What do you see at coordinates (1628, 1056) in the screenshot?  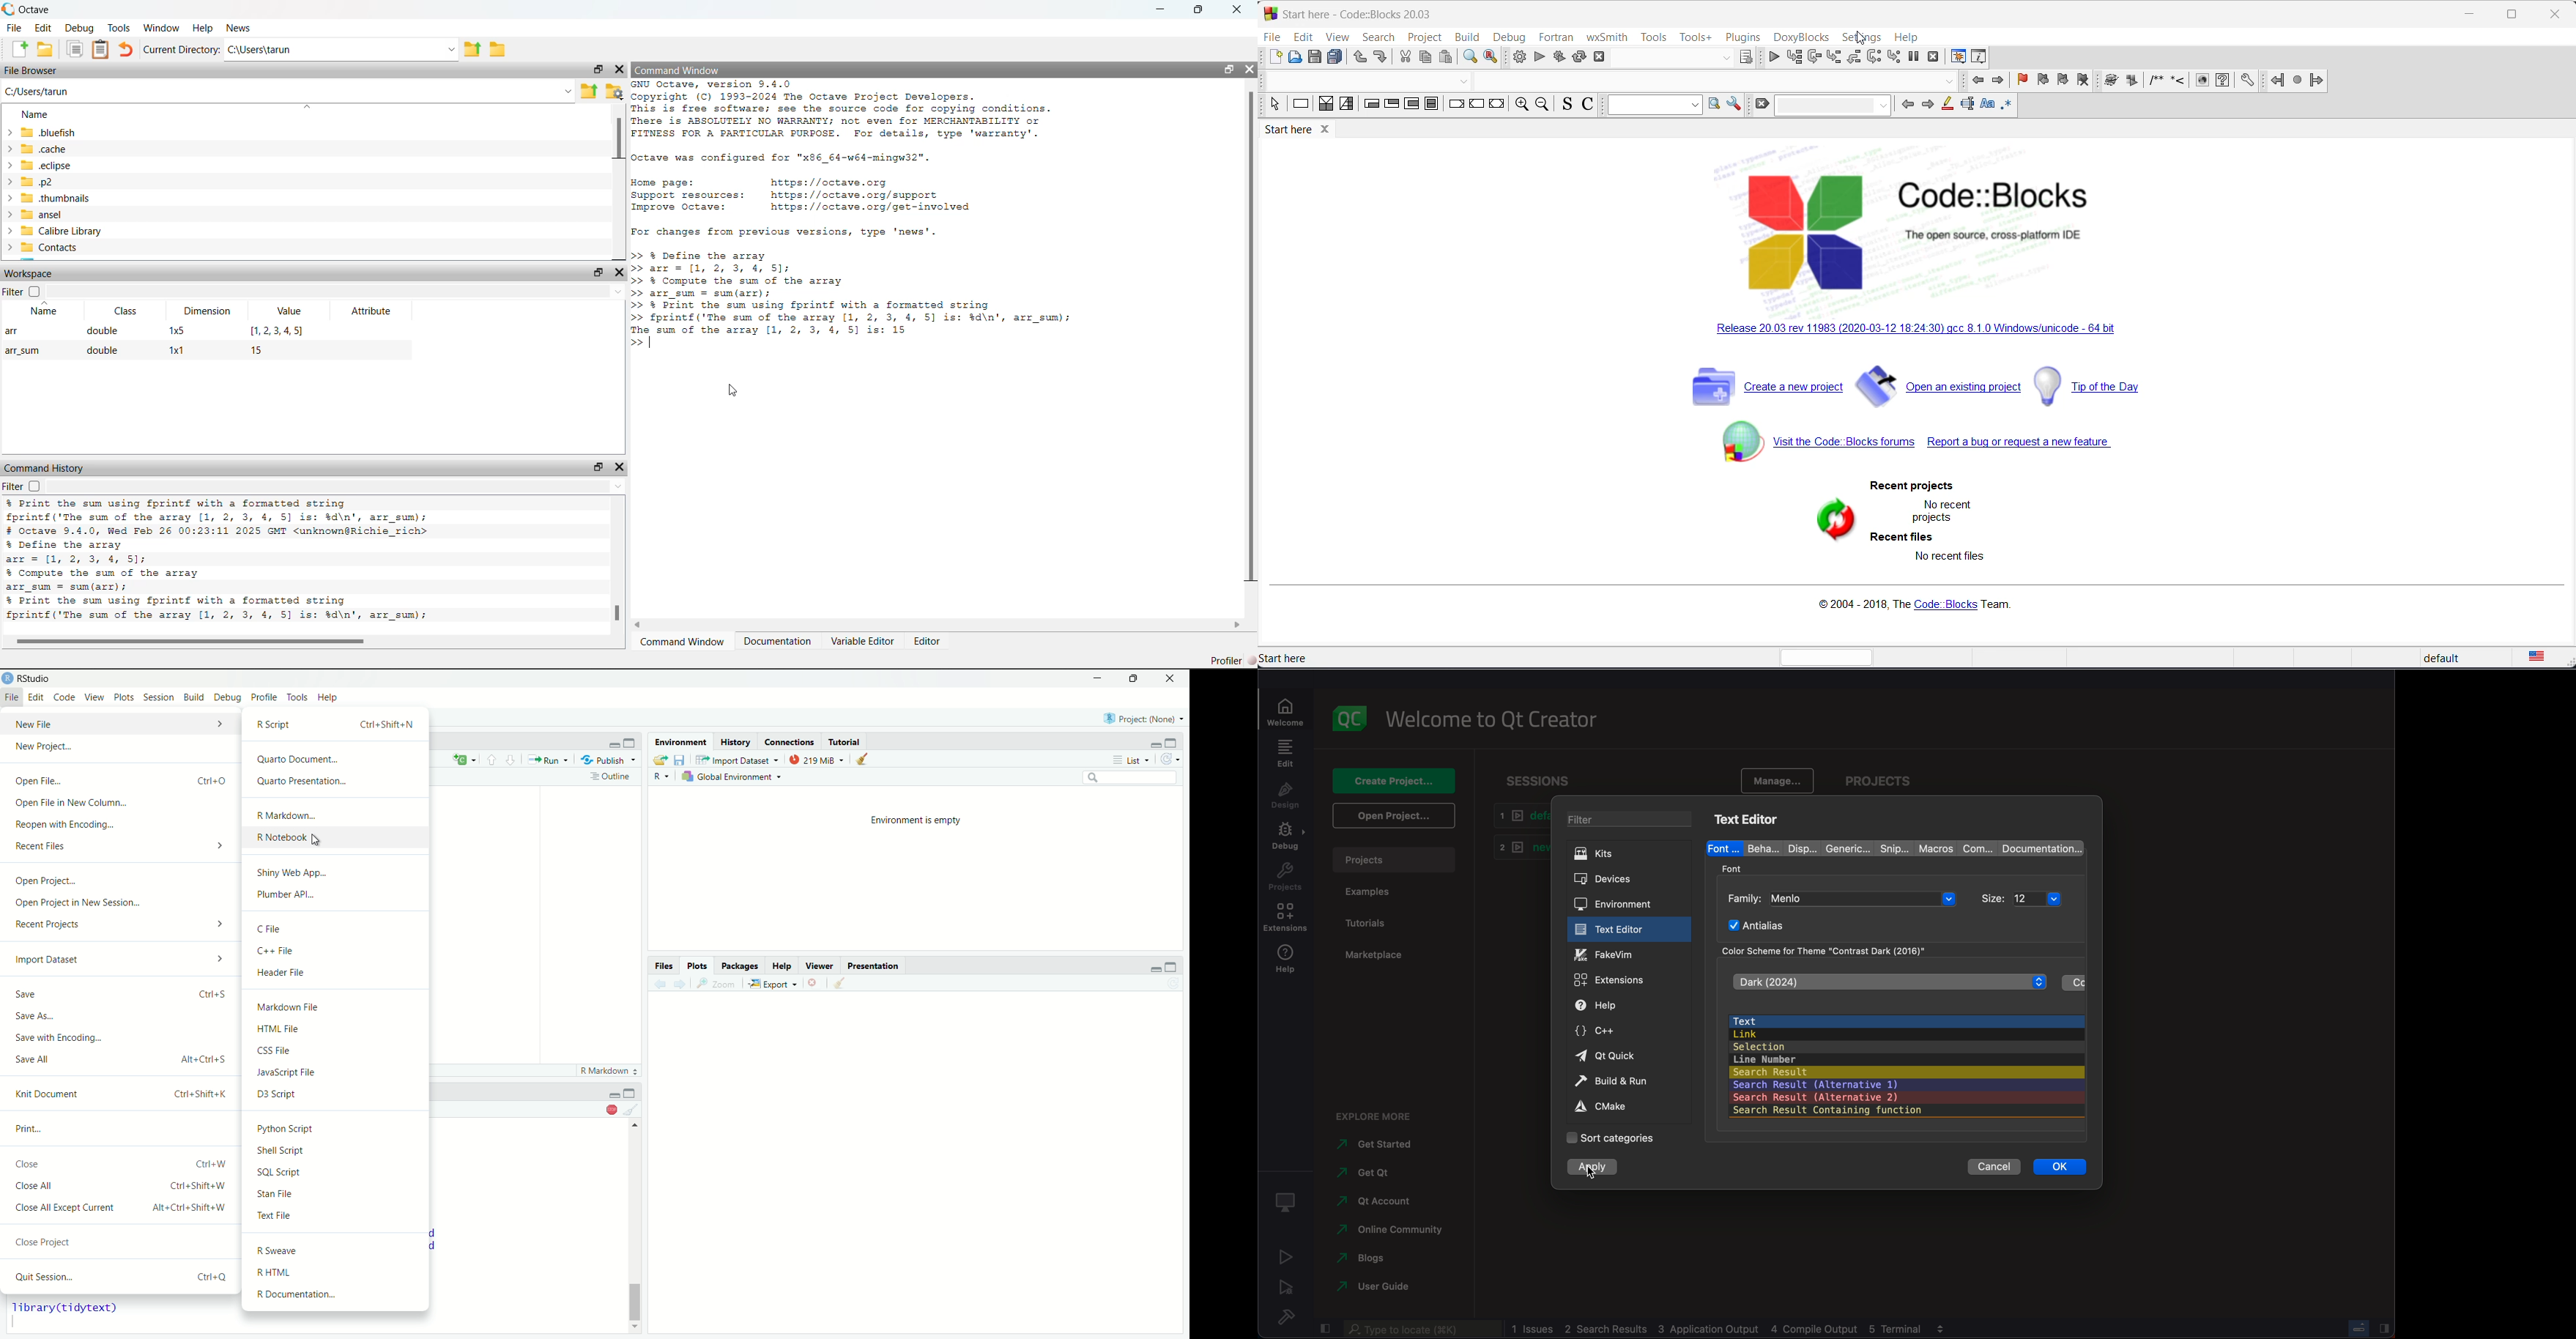 I see `qt quick` at bounding box center [1628, 1056].